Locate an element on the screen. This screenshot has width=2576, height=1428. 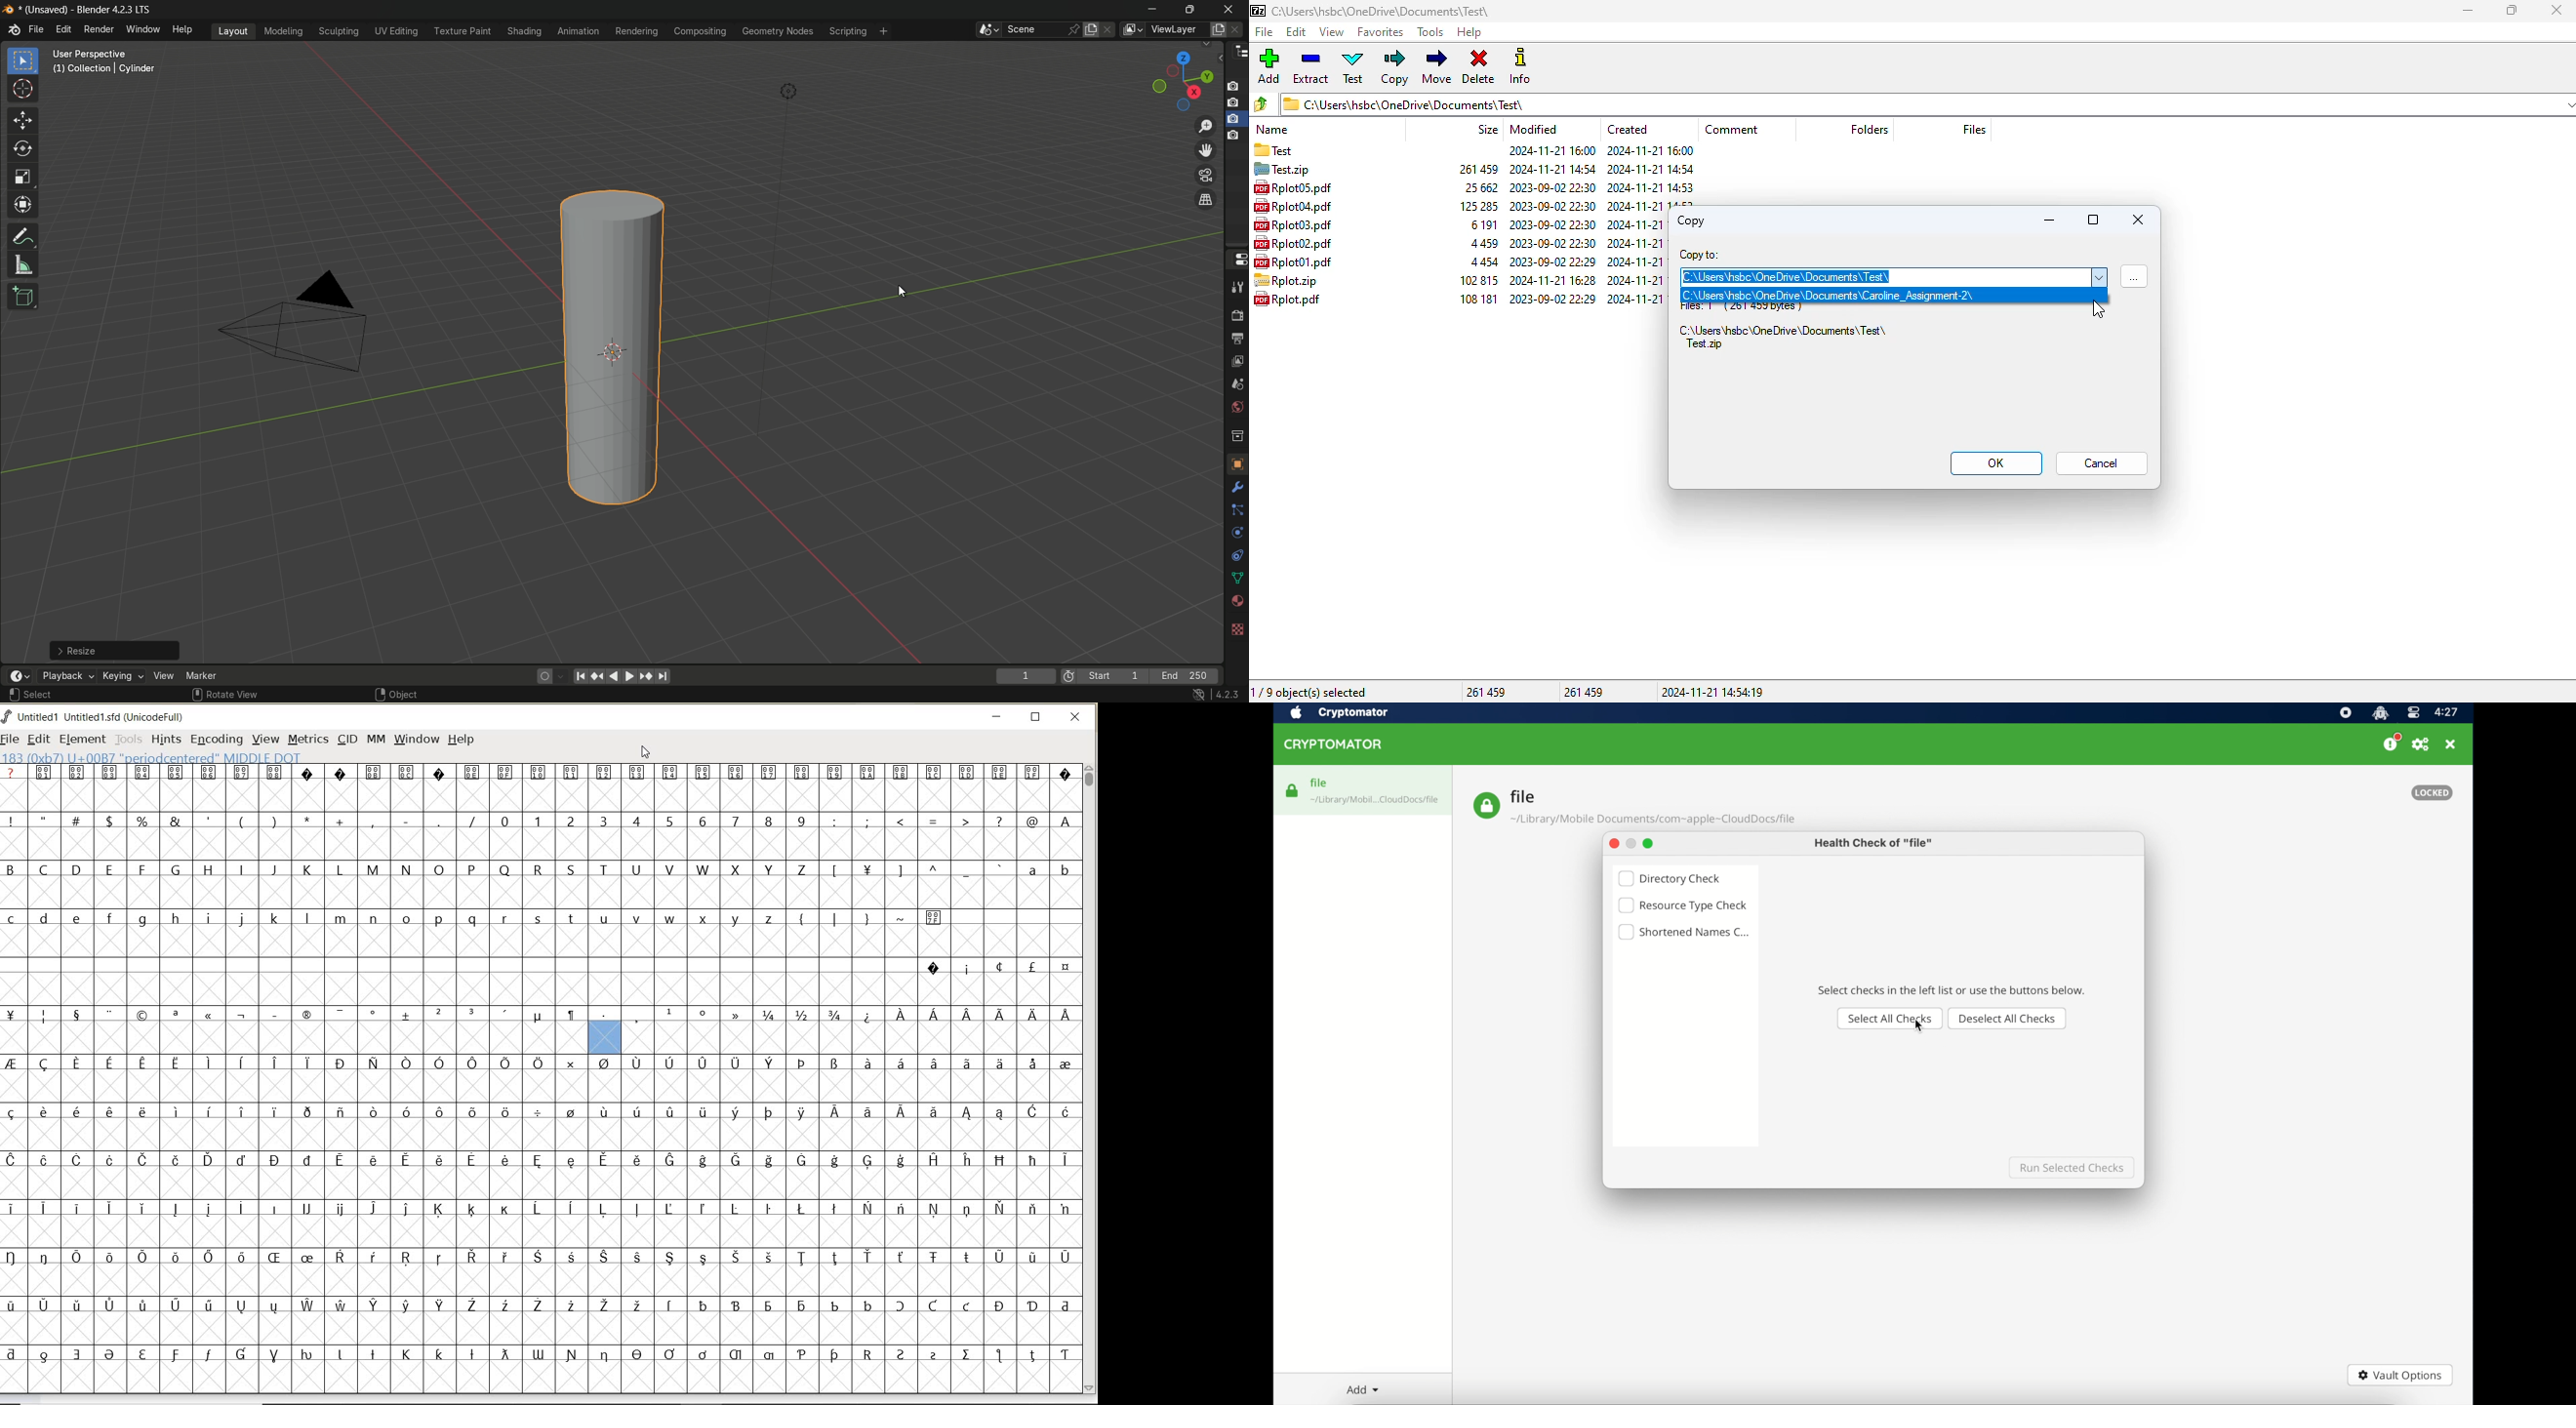
folder name is located at coordinates (1273, 150).